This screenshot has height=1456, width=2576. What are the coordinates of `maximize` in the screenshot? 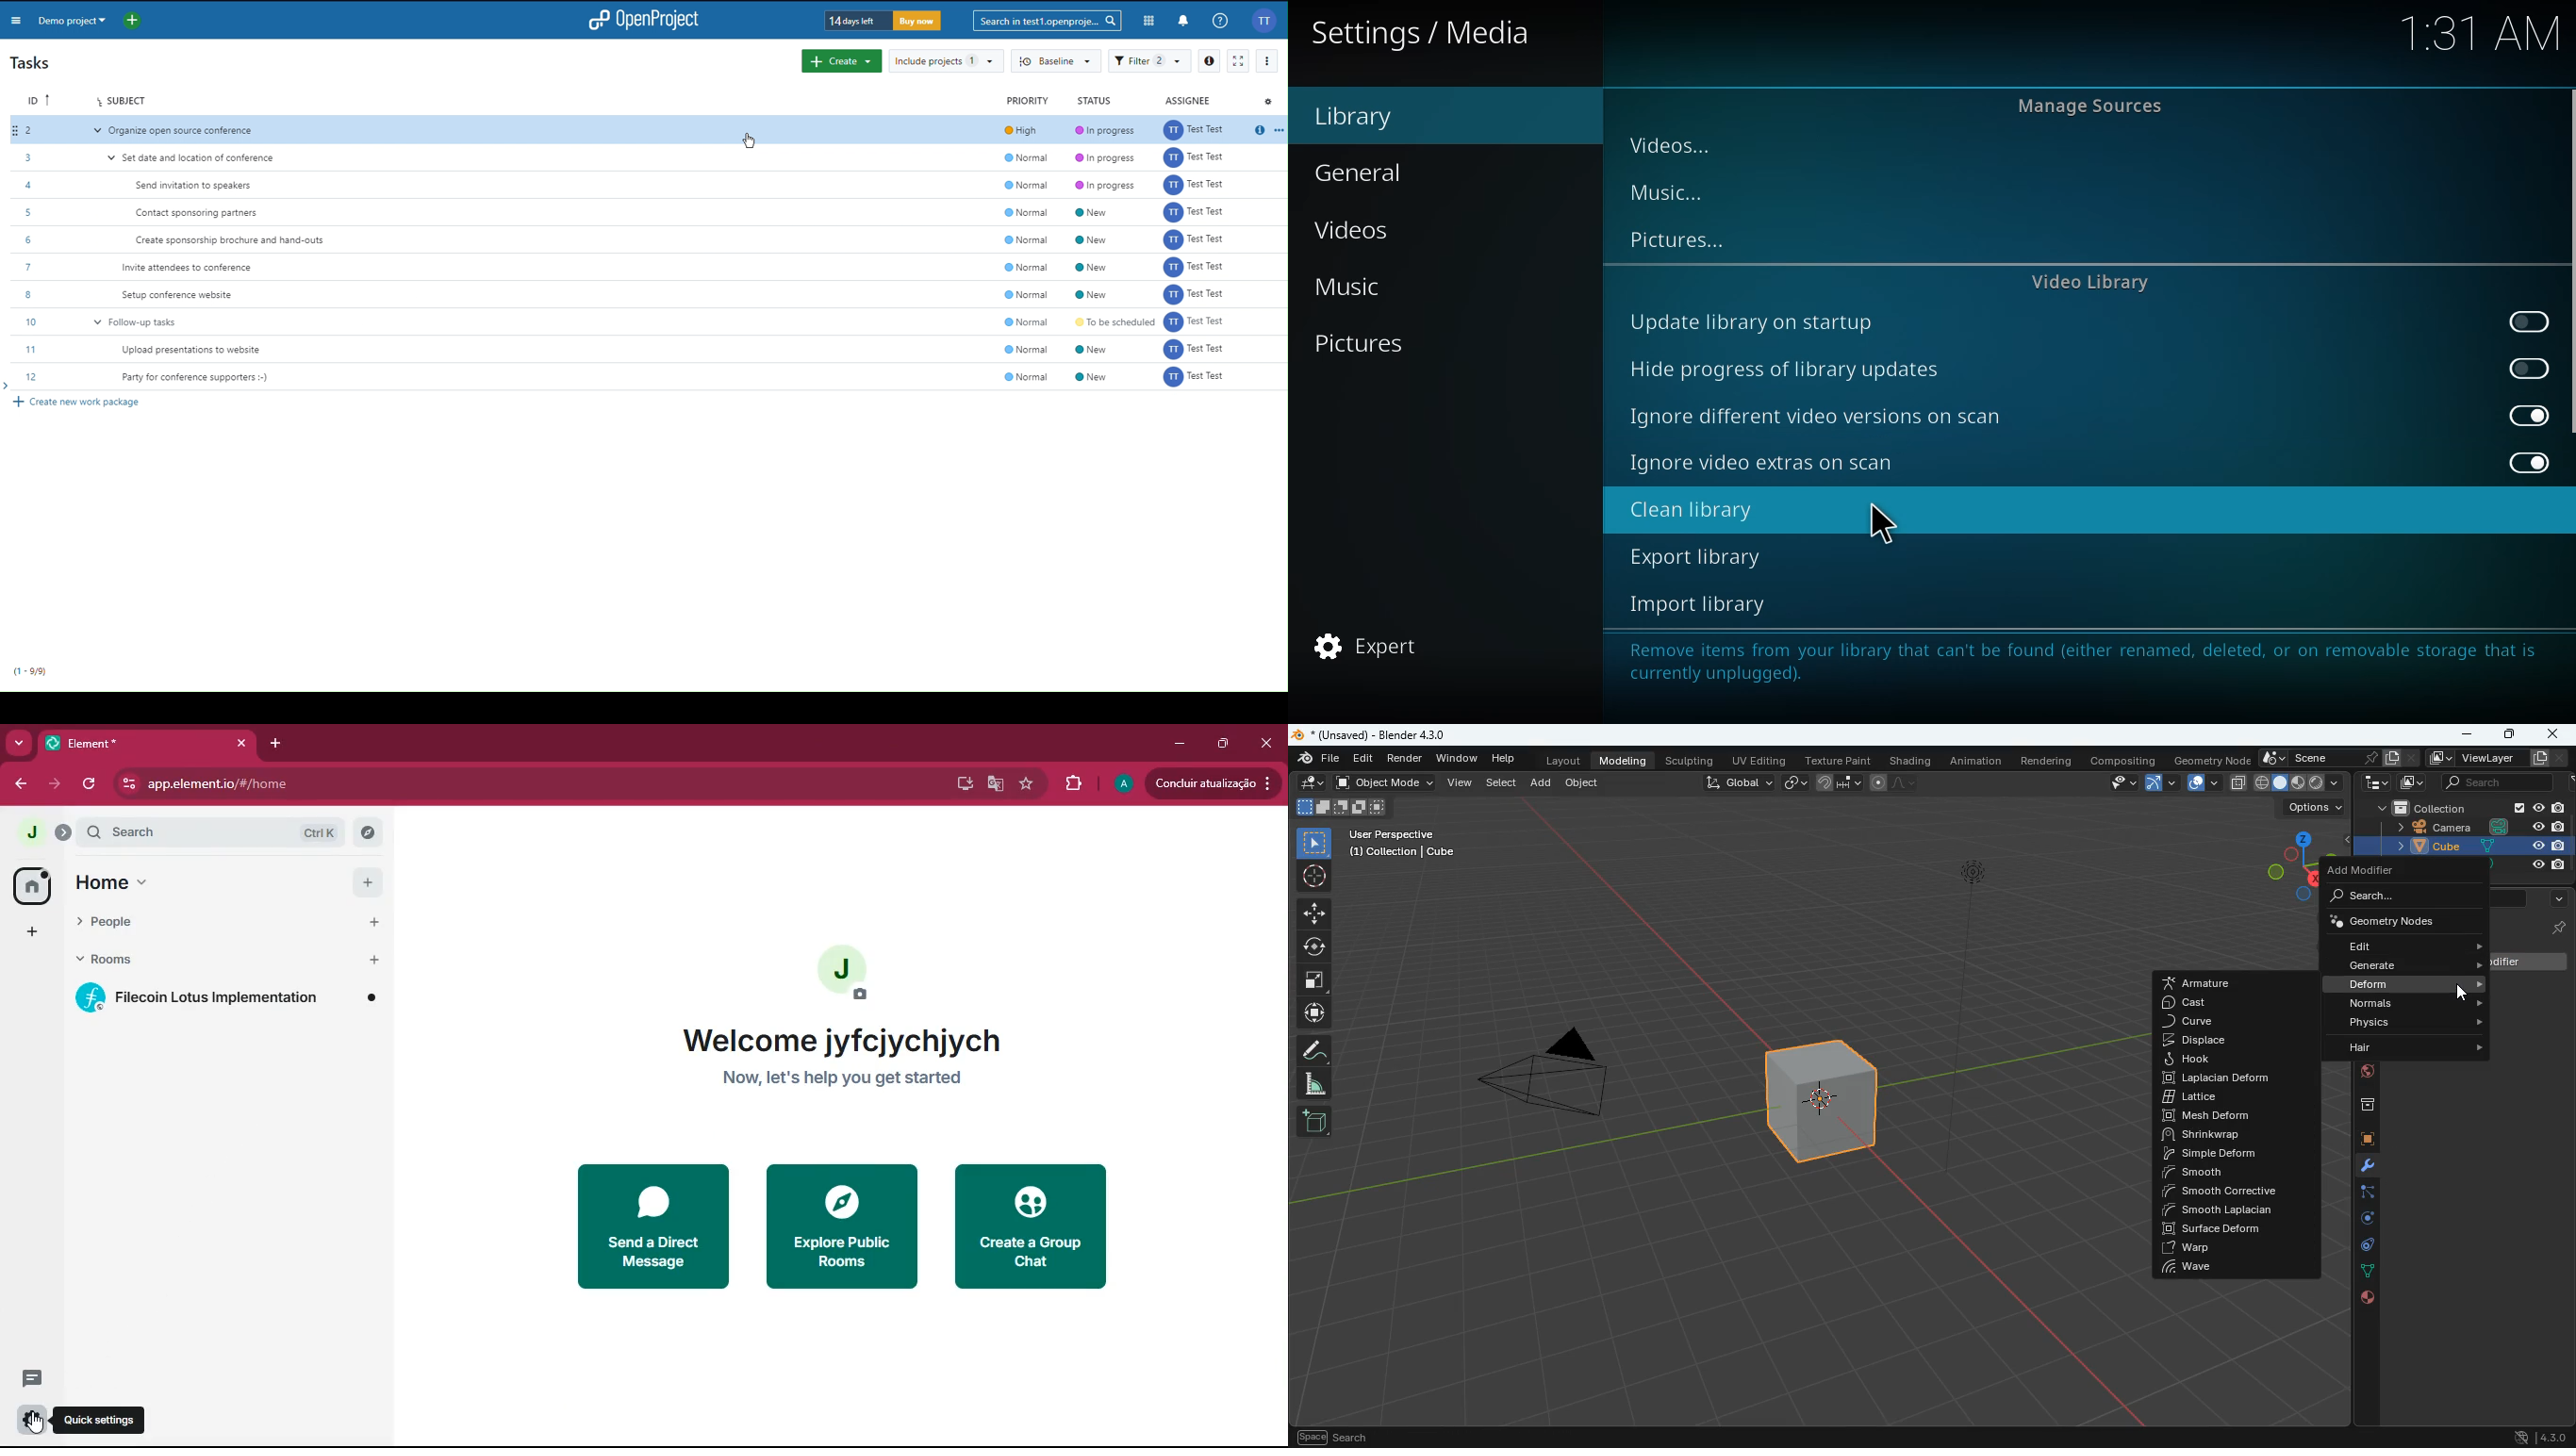 It's located at (1227, 742).